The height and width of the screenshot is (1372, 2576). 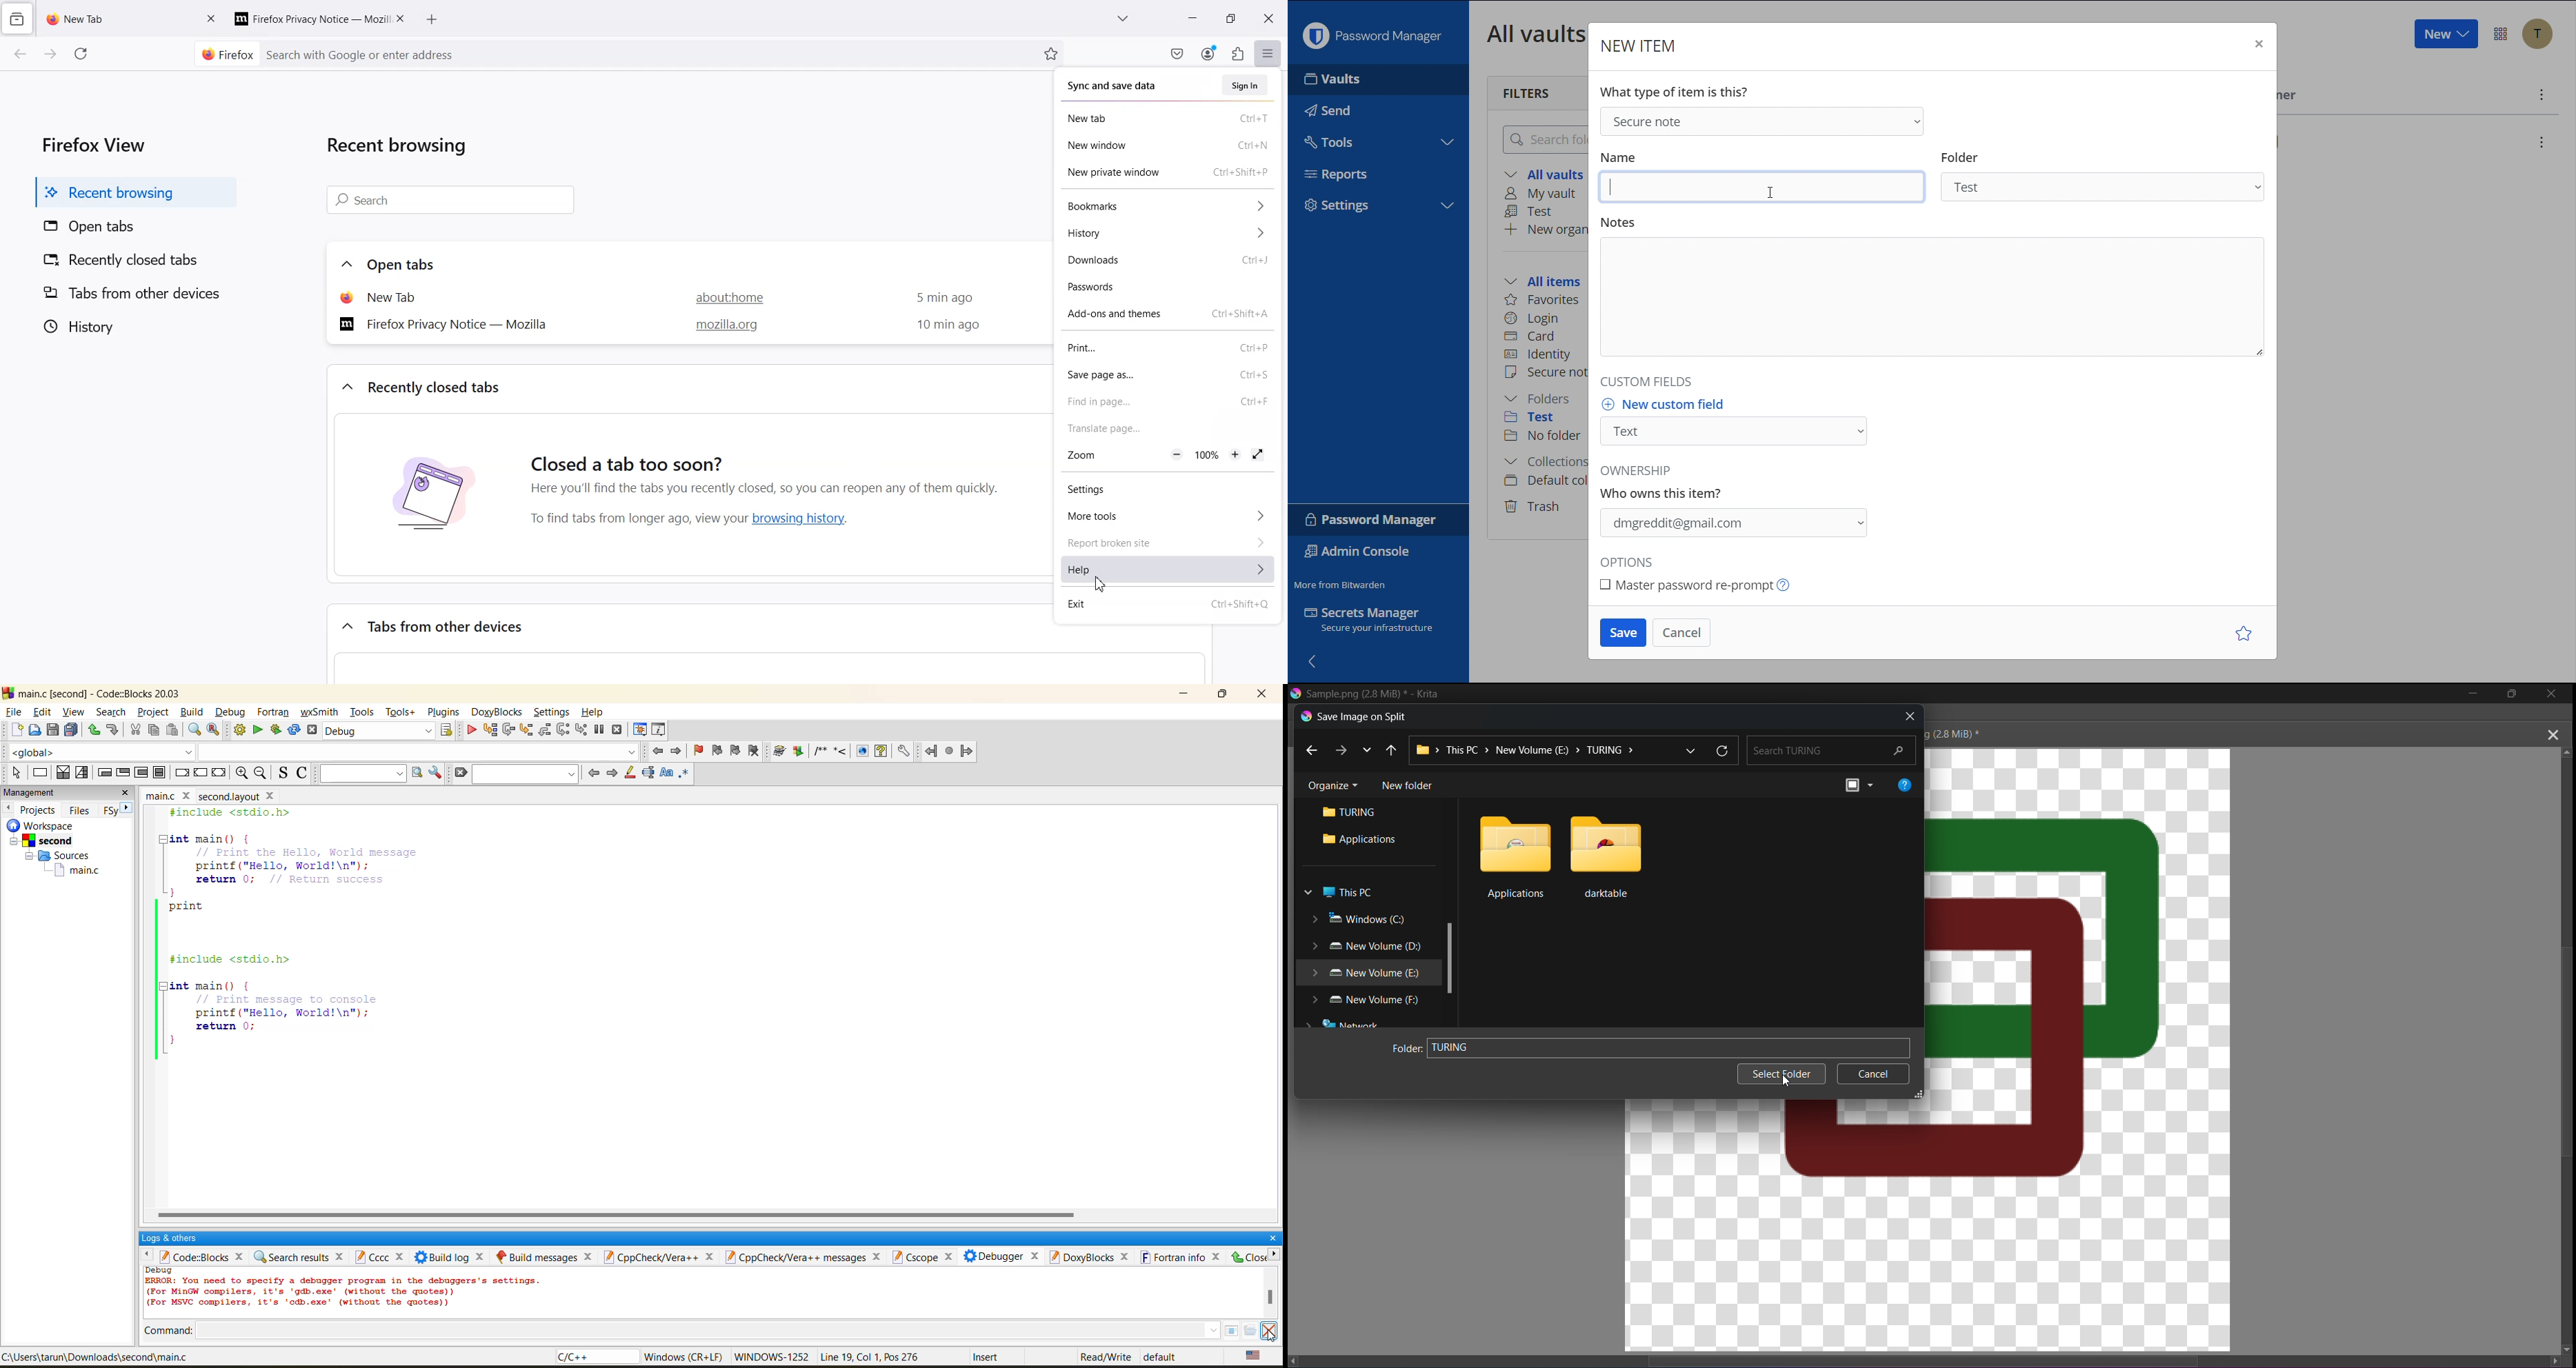 I want to click on New private window, so click(x=1168, y=171).